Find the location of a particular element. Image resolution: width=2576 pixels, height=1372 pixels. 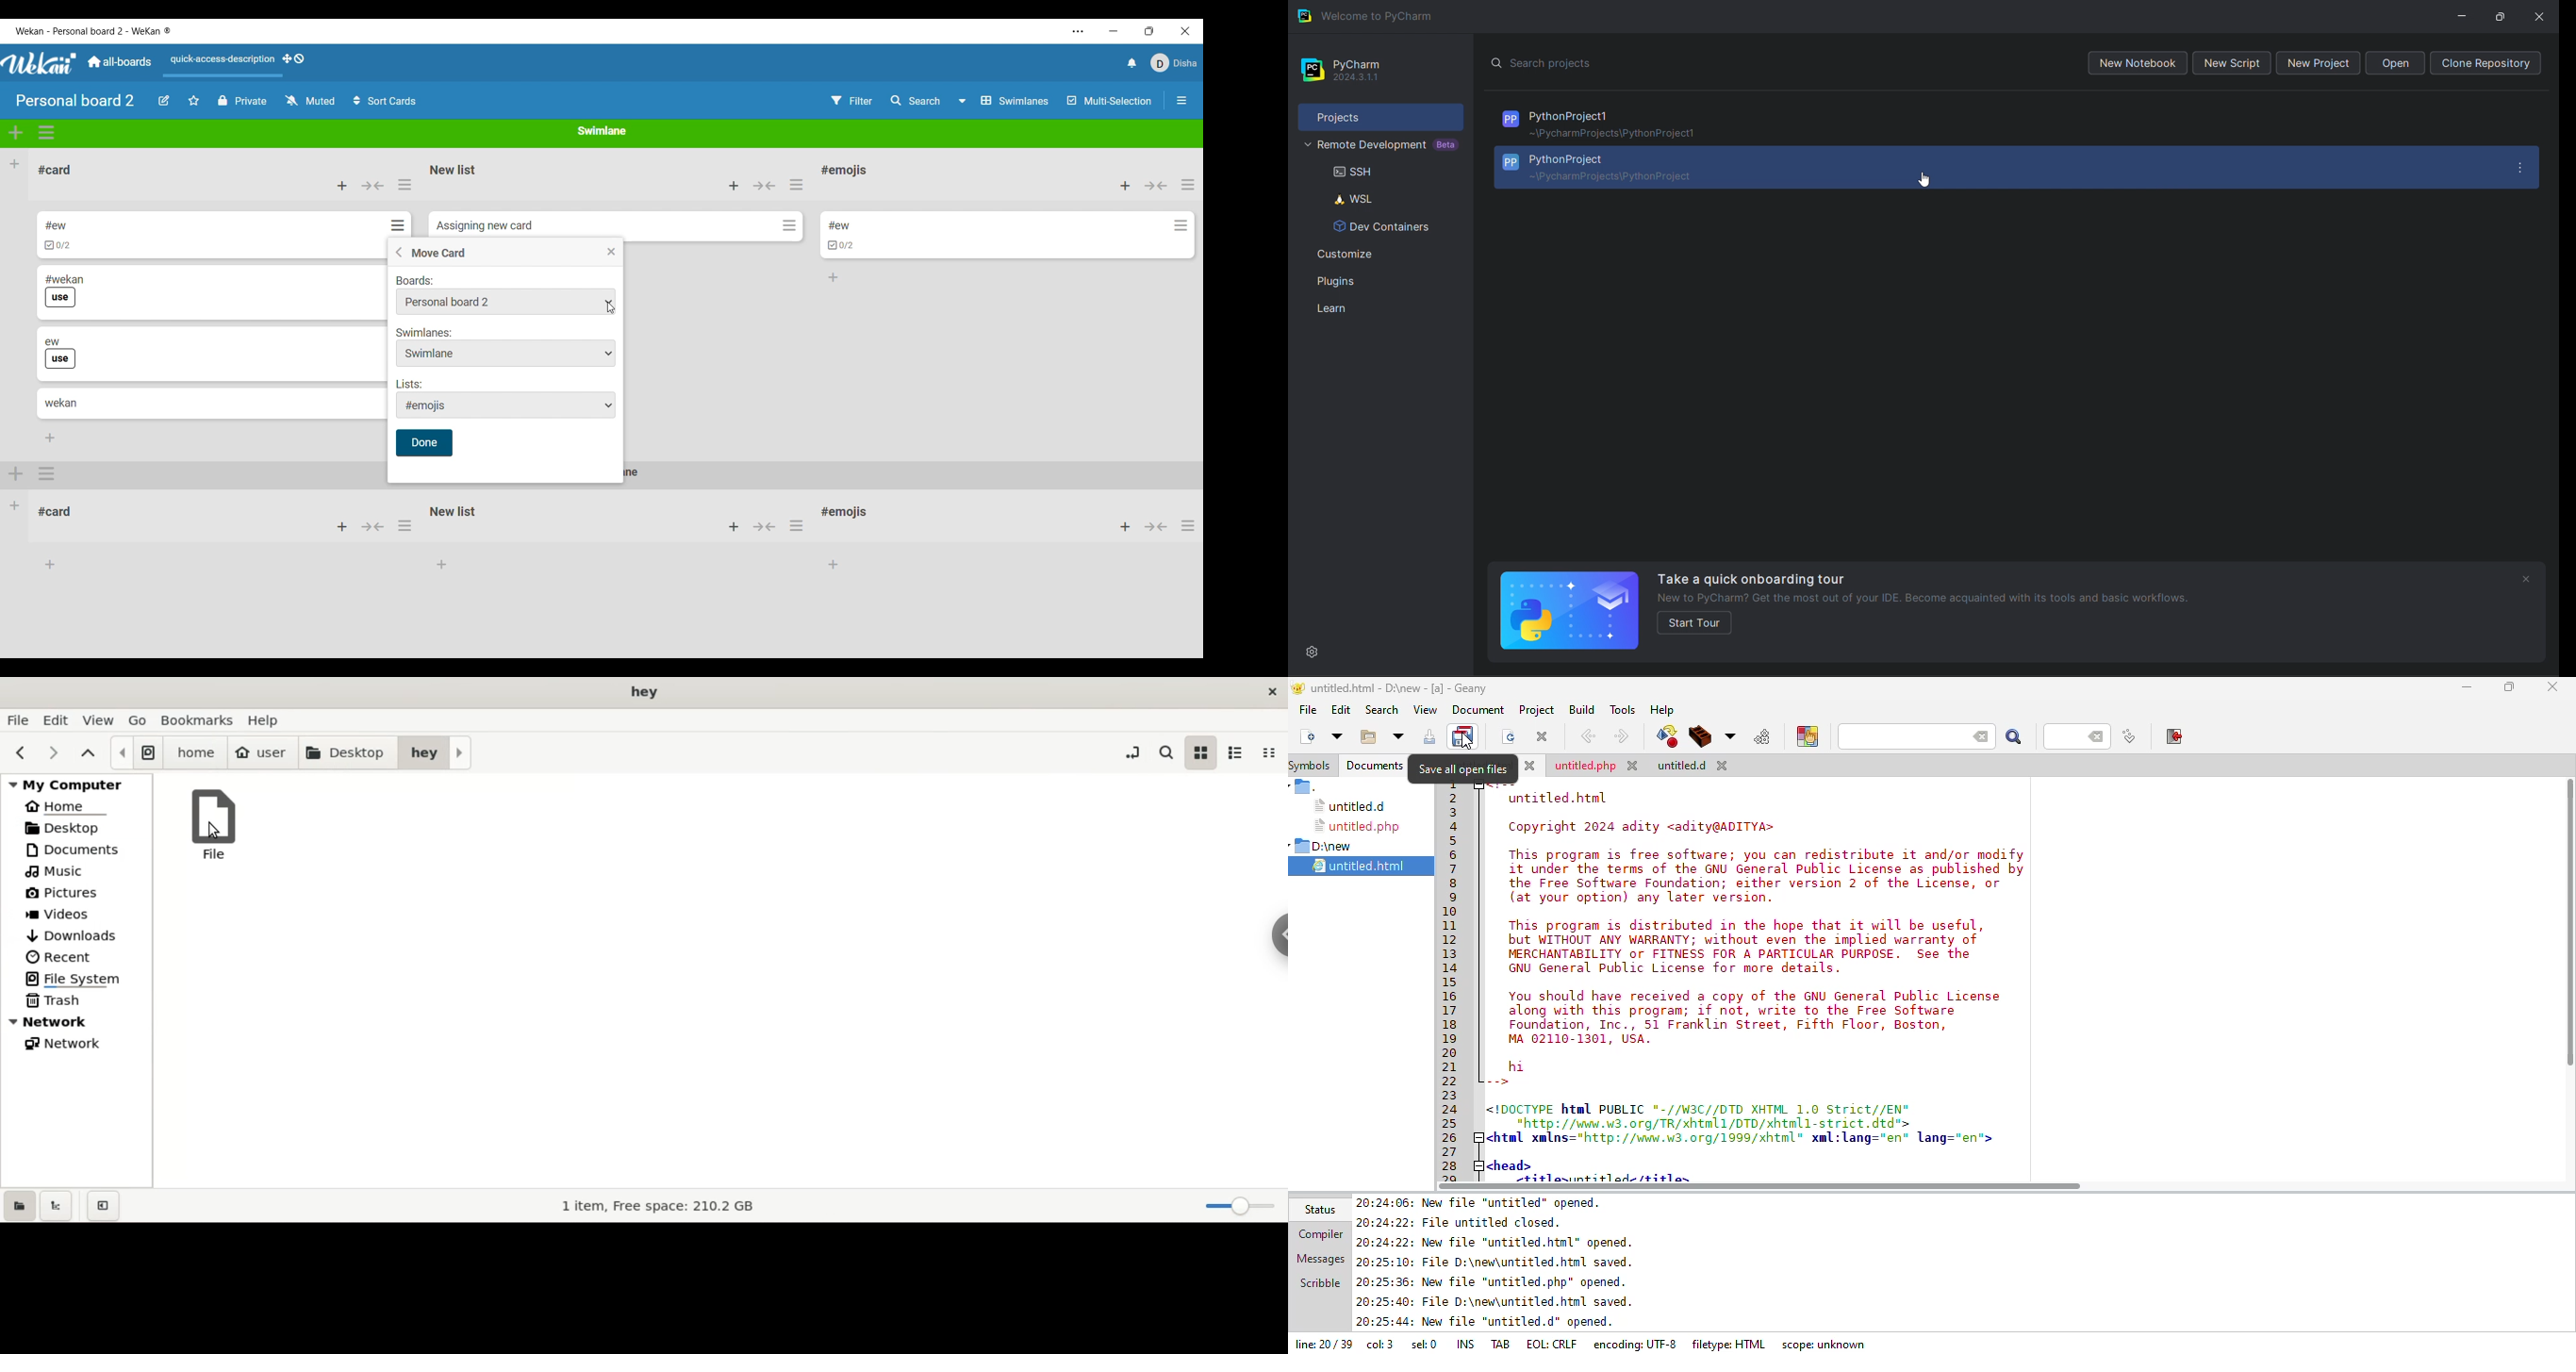

search bar is located at coordinates (1769, 62).